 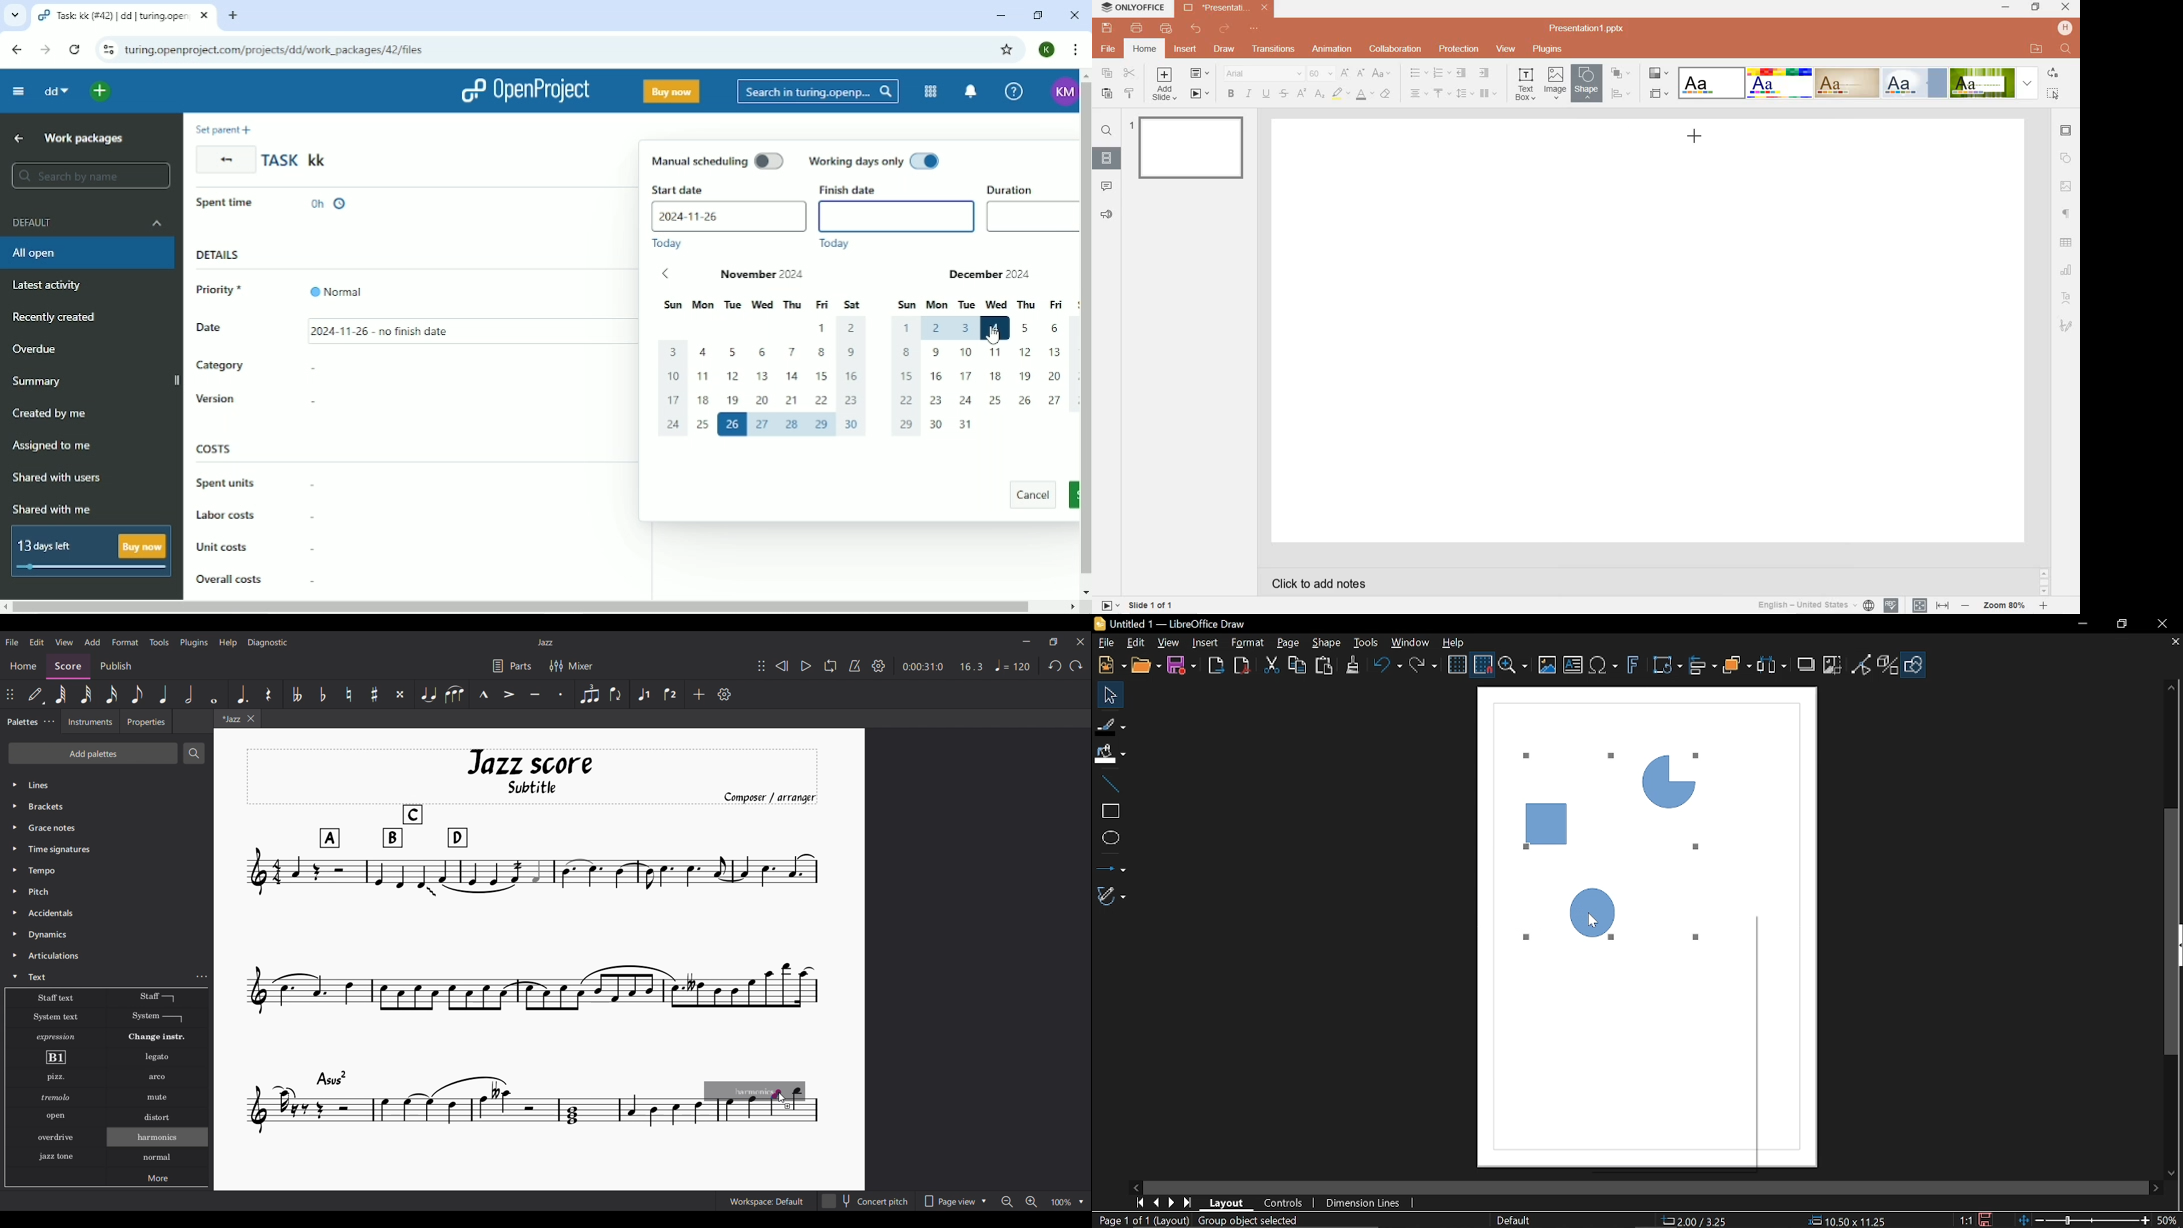 I want to click on paragraph settings, so click(x=2067, y=213).